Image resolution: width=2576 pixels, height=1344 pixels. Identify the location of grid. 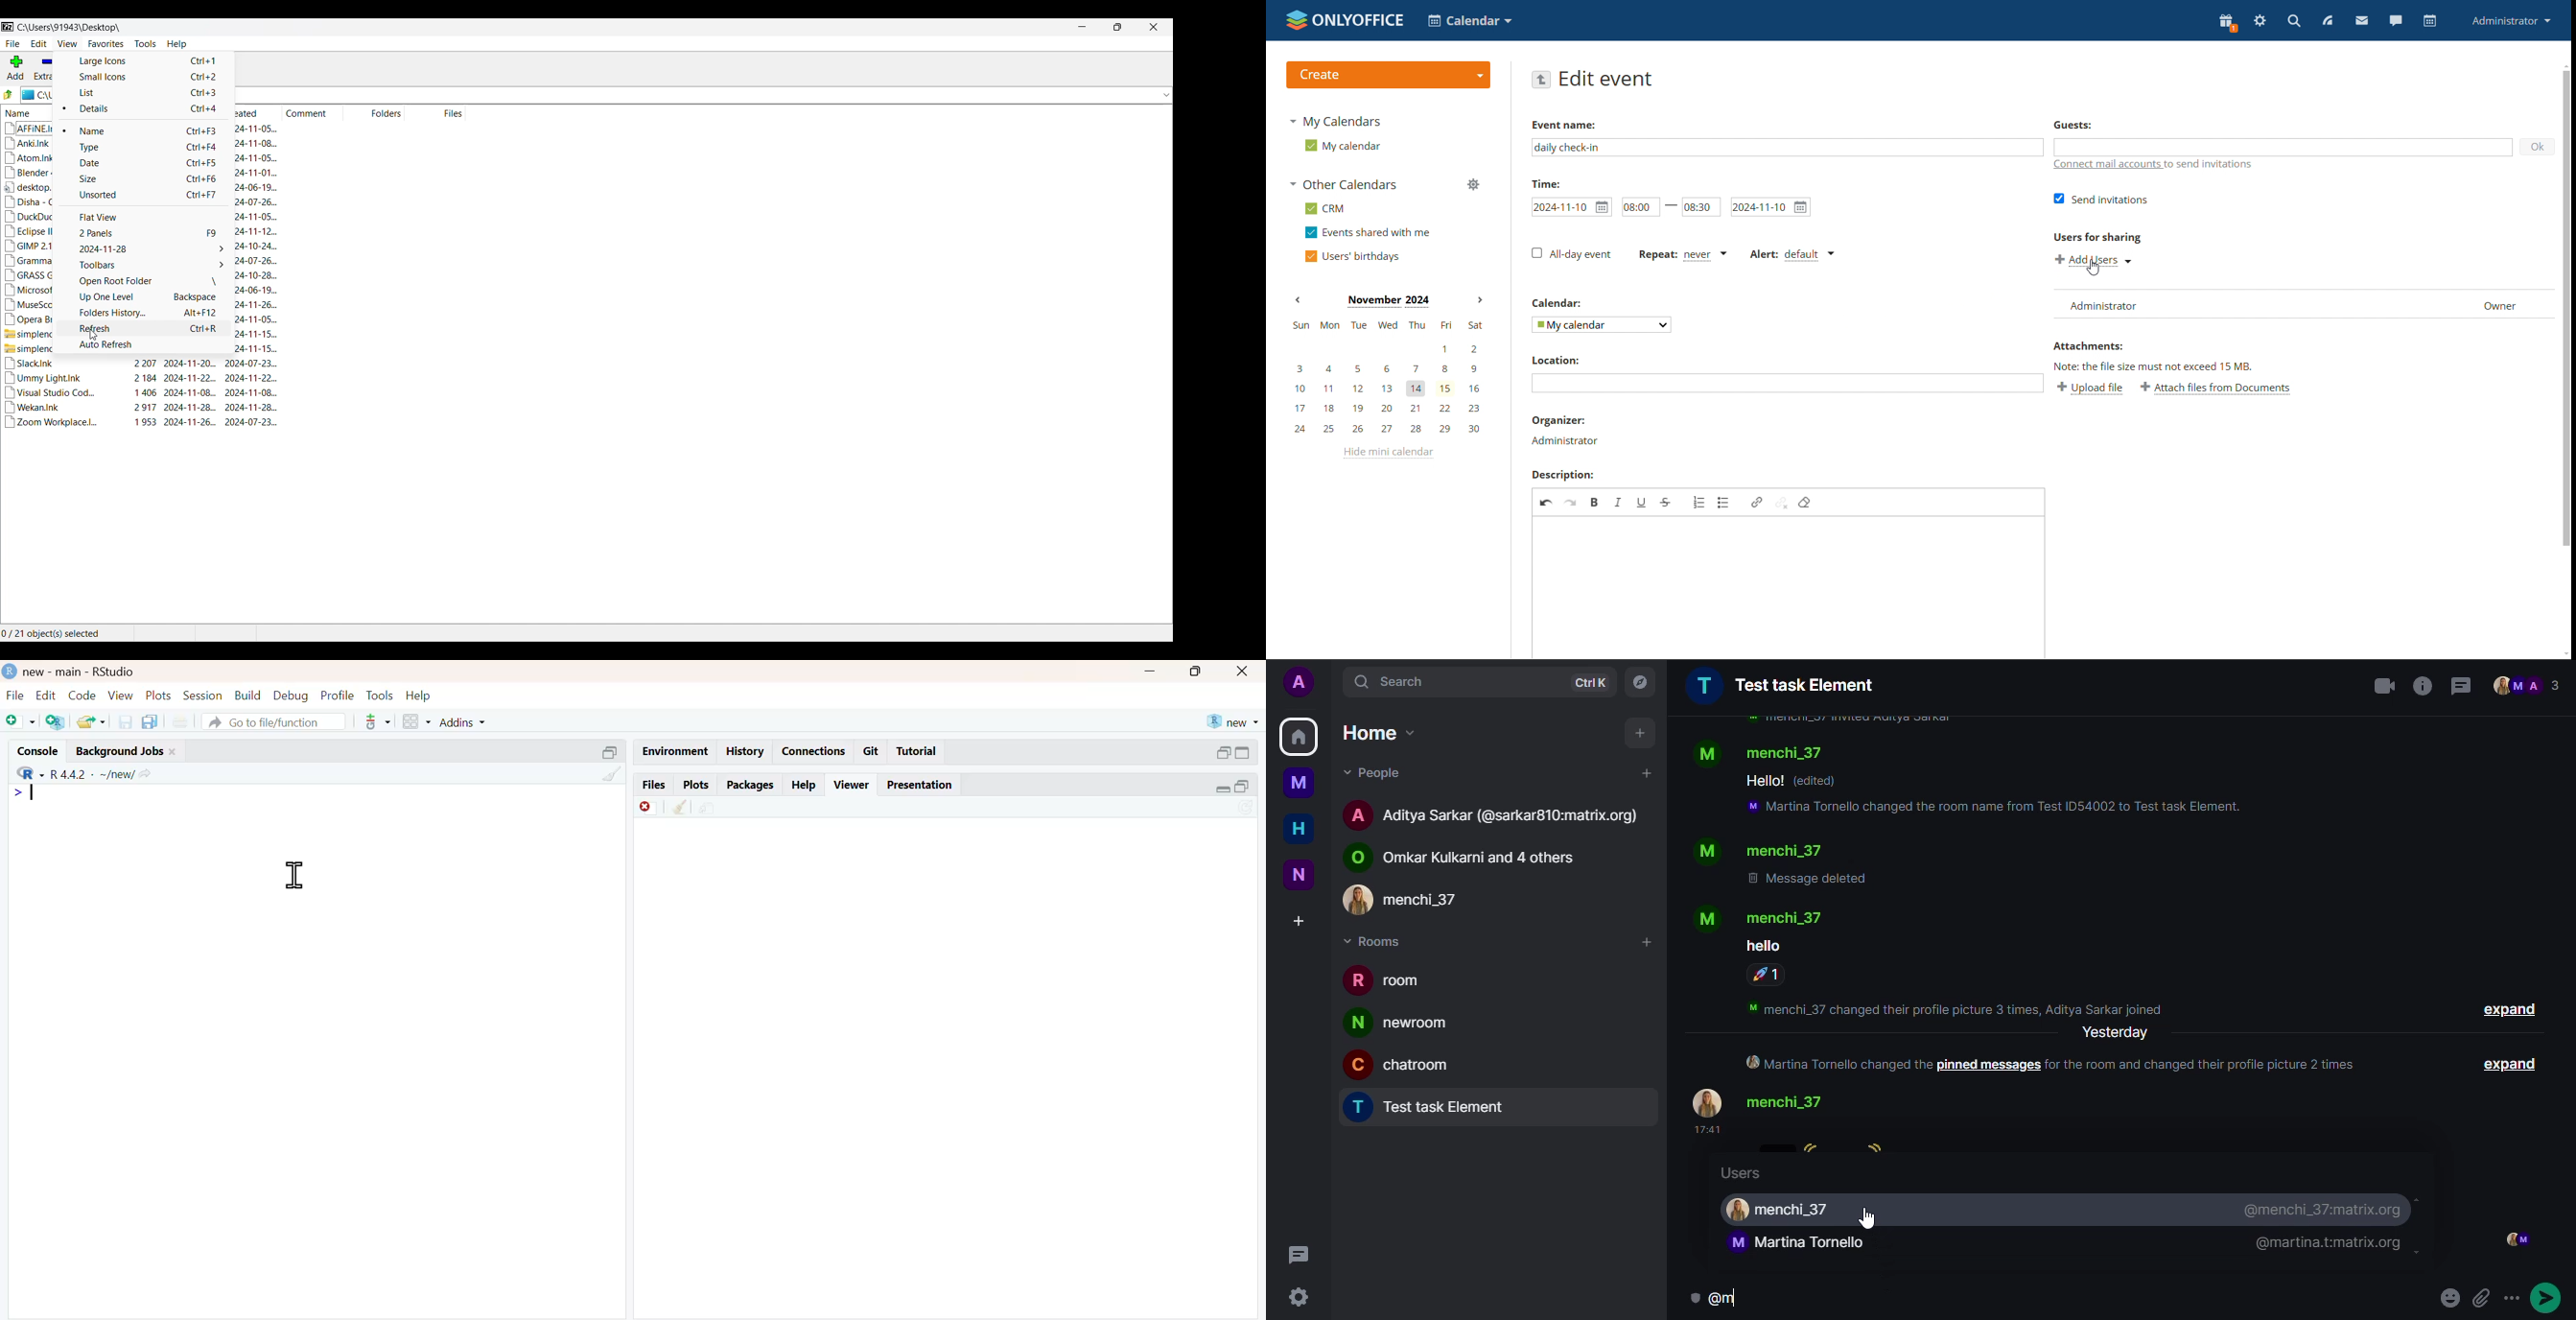
(418, 721).